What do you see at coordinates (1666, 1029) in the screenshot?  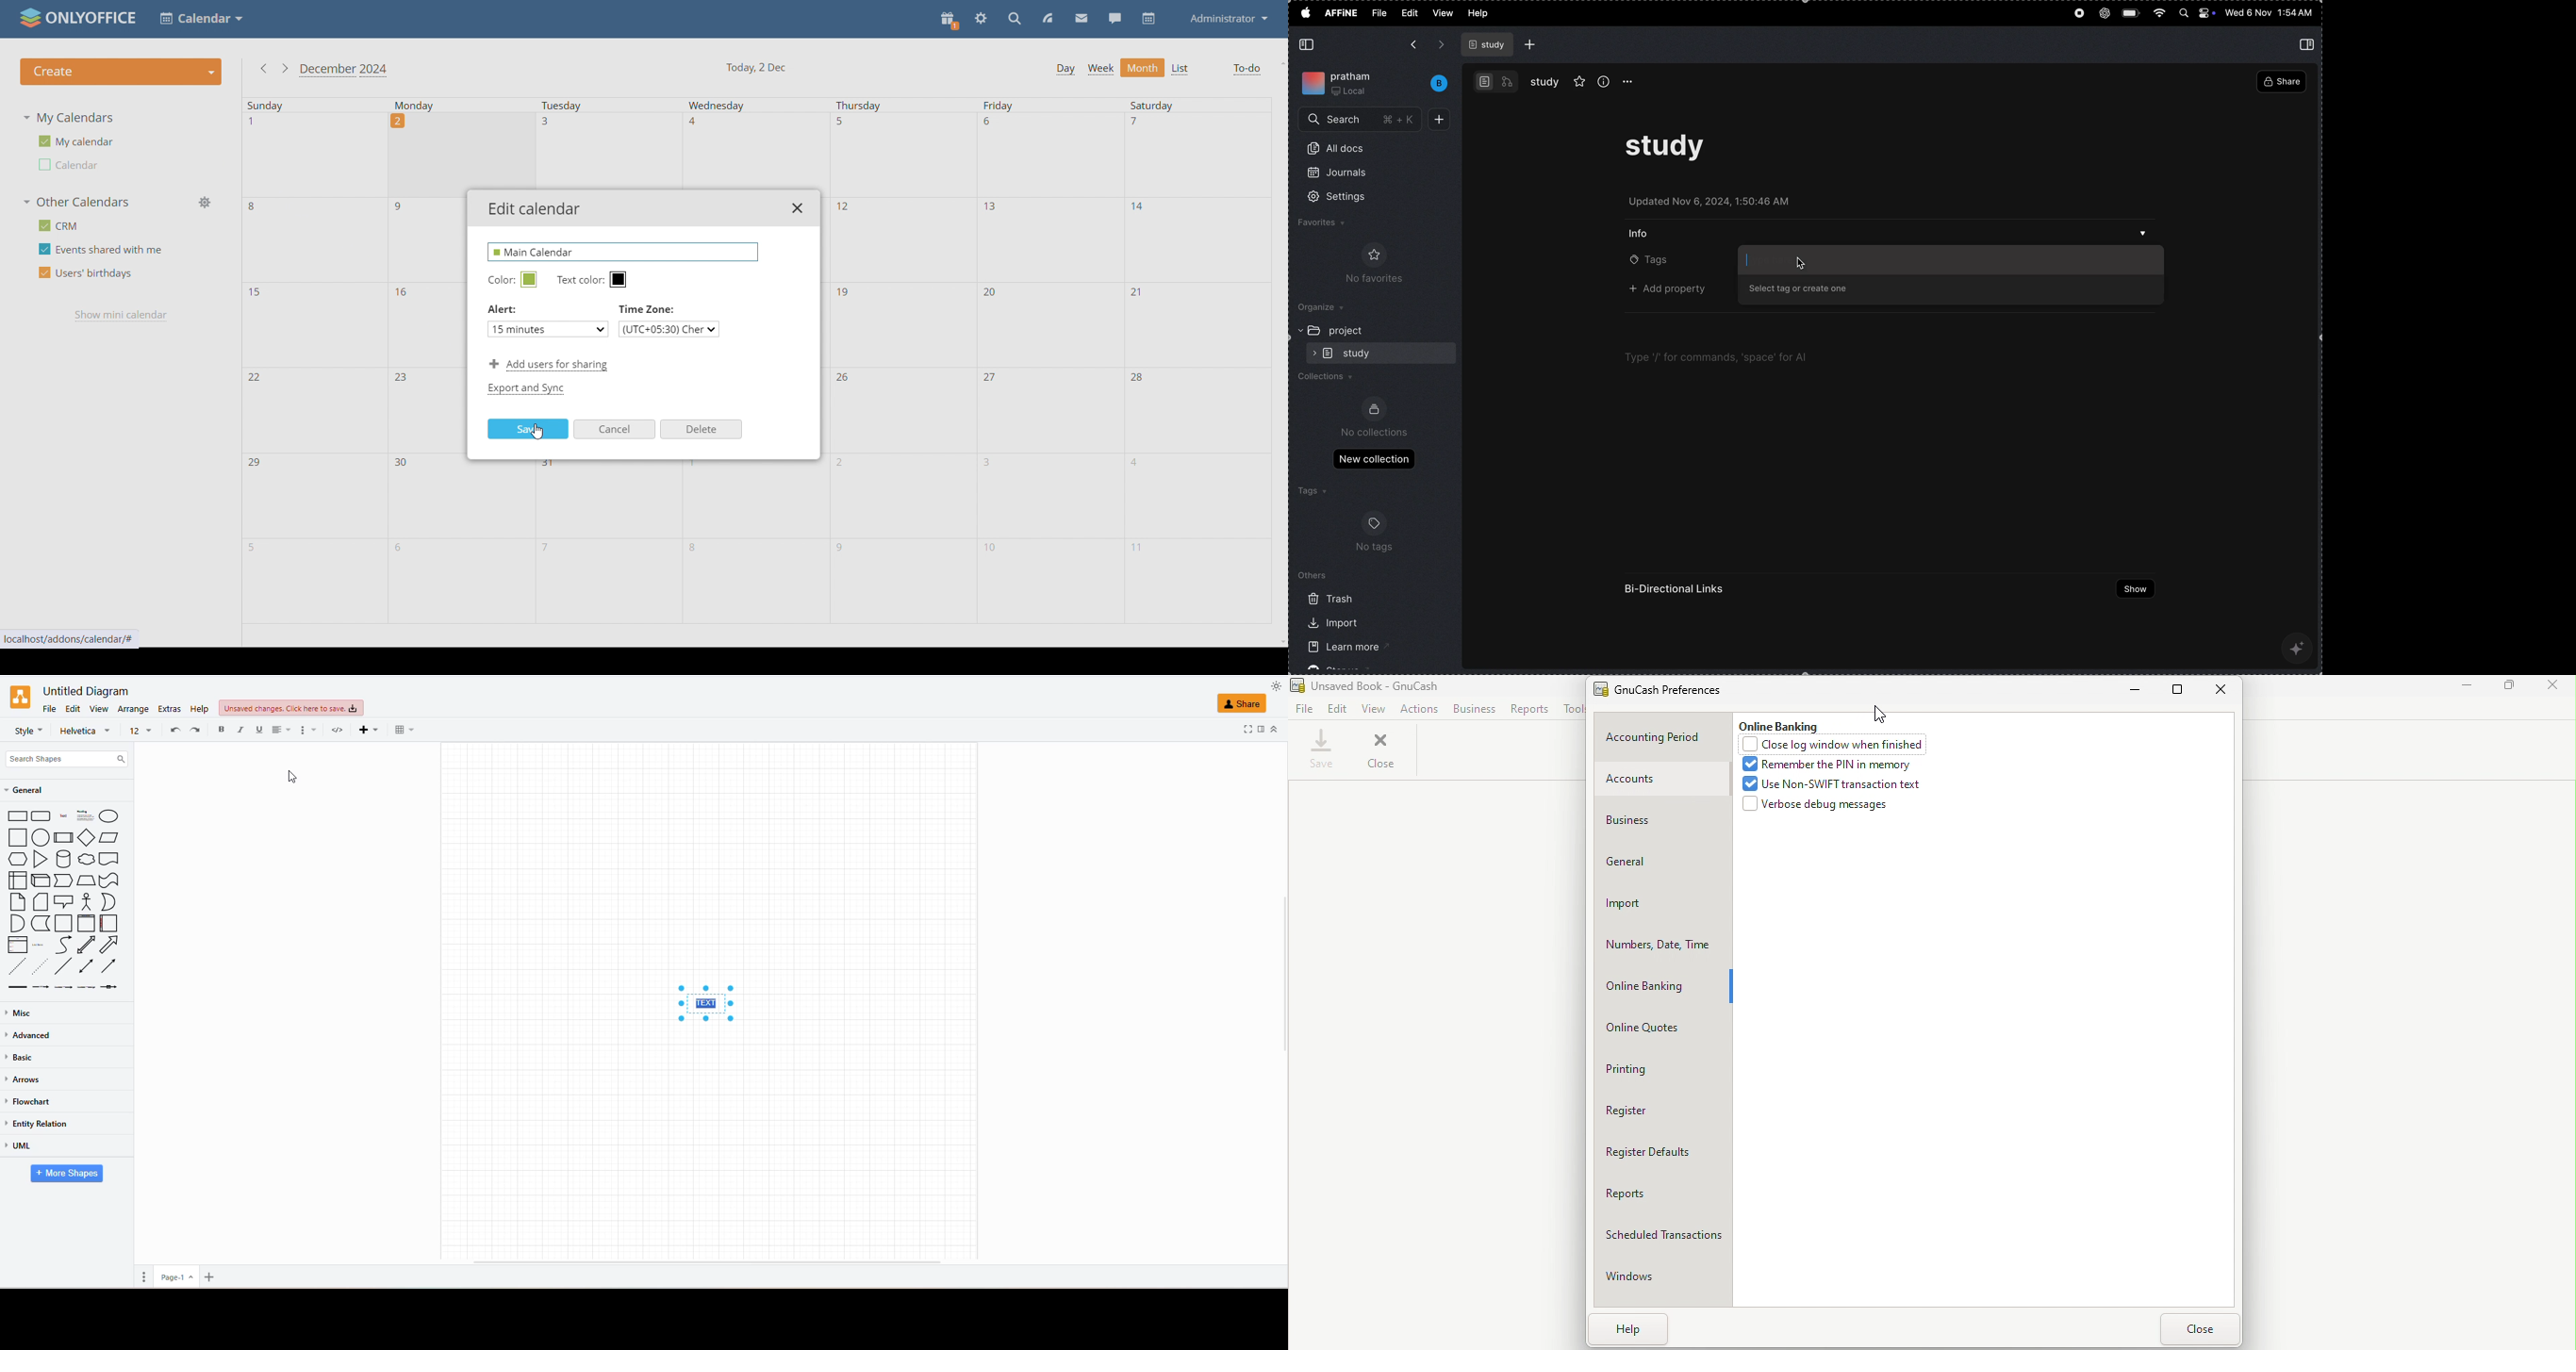 I see `Online Quotes` at bounding box center [1666, 1029].